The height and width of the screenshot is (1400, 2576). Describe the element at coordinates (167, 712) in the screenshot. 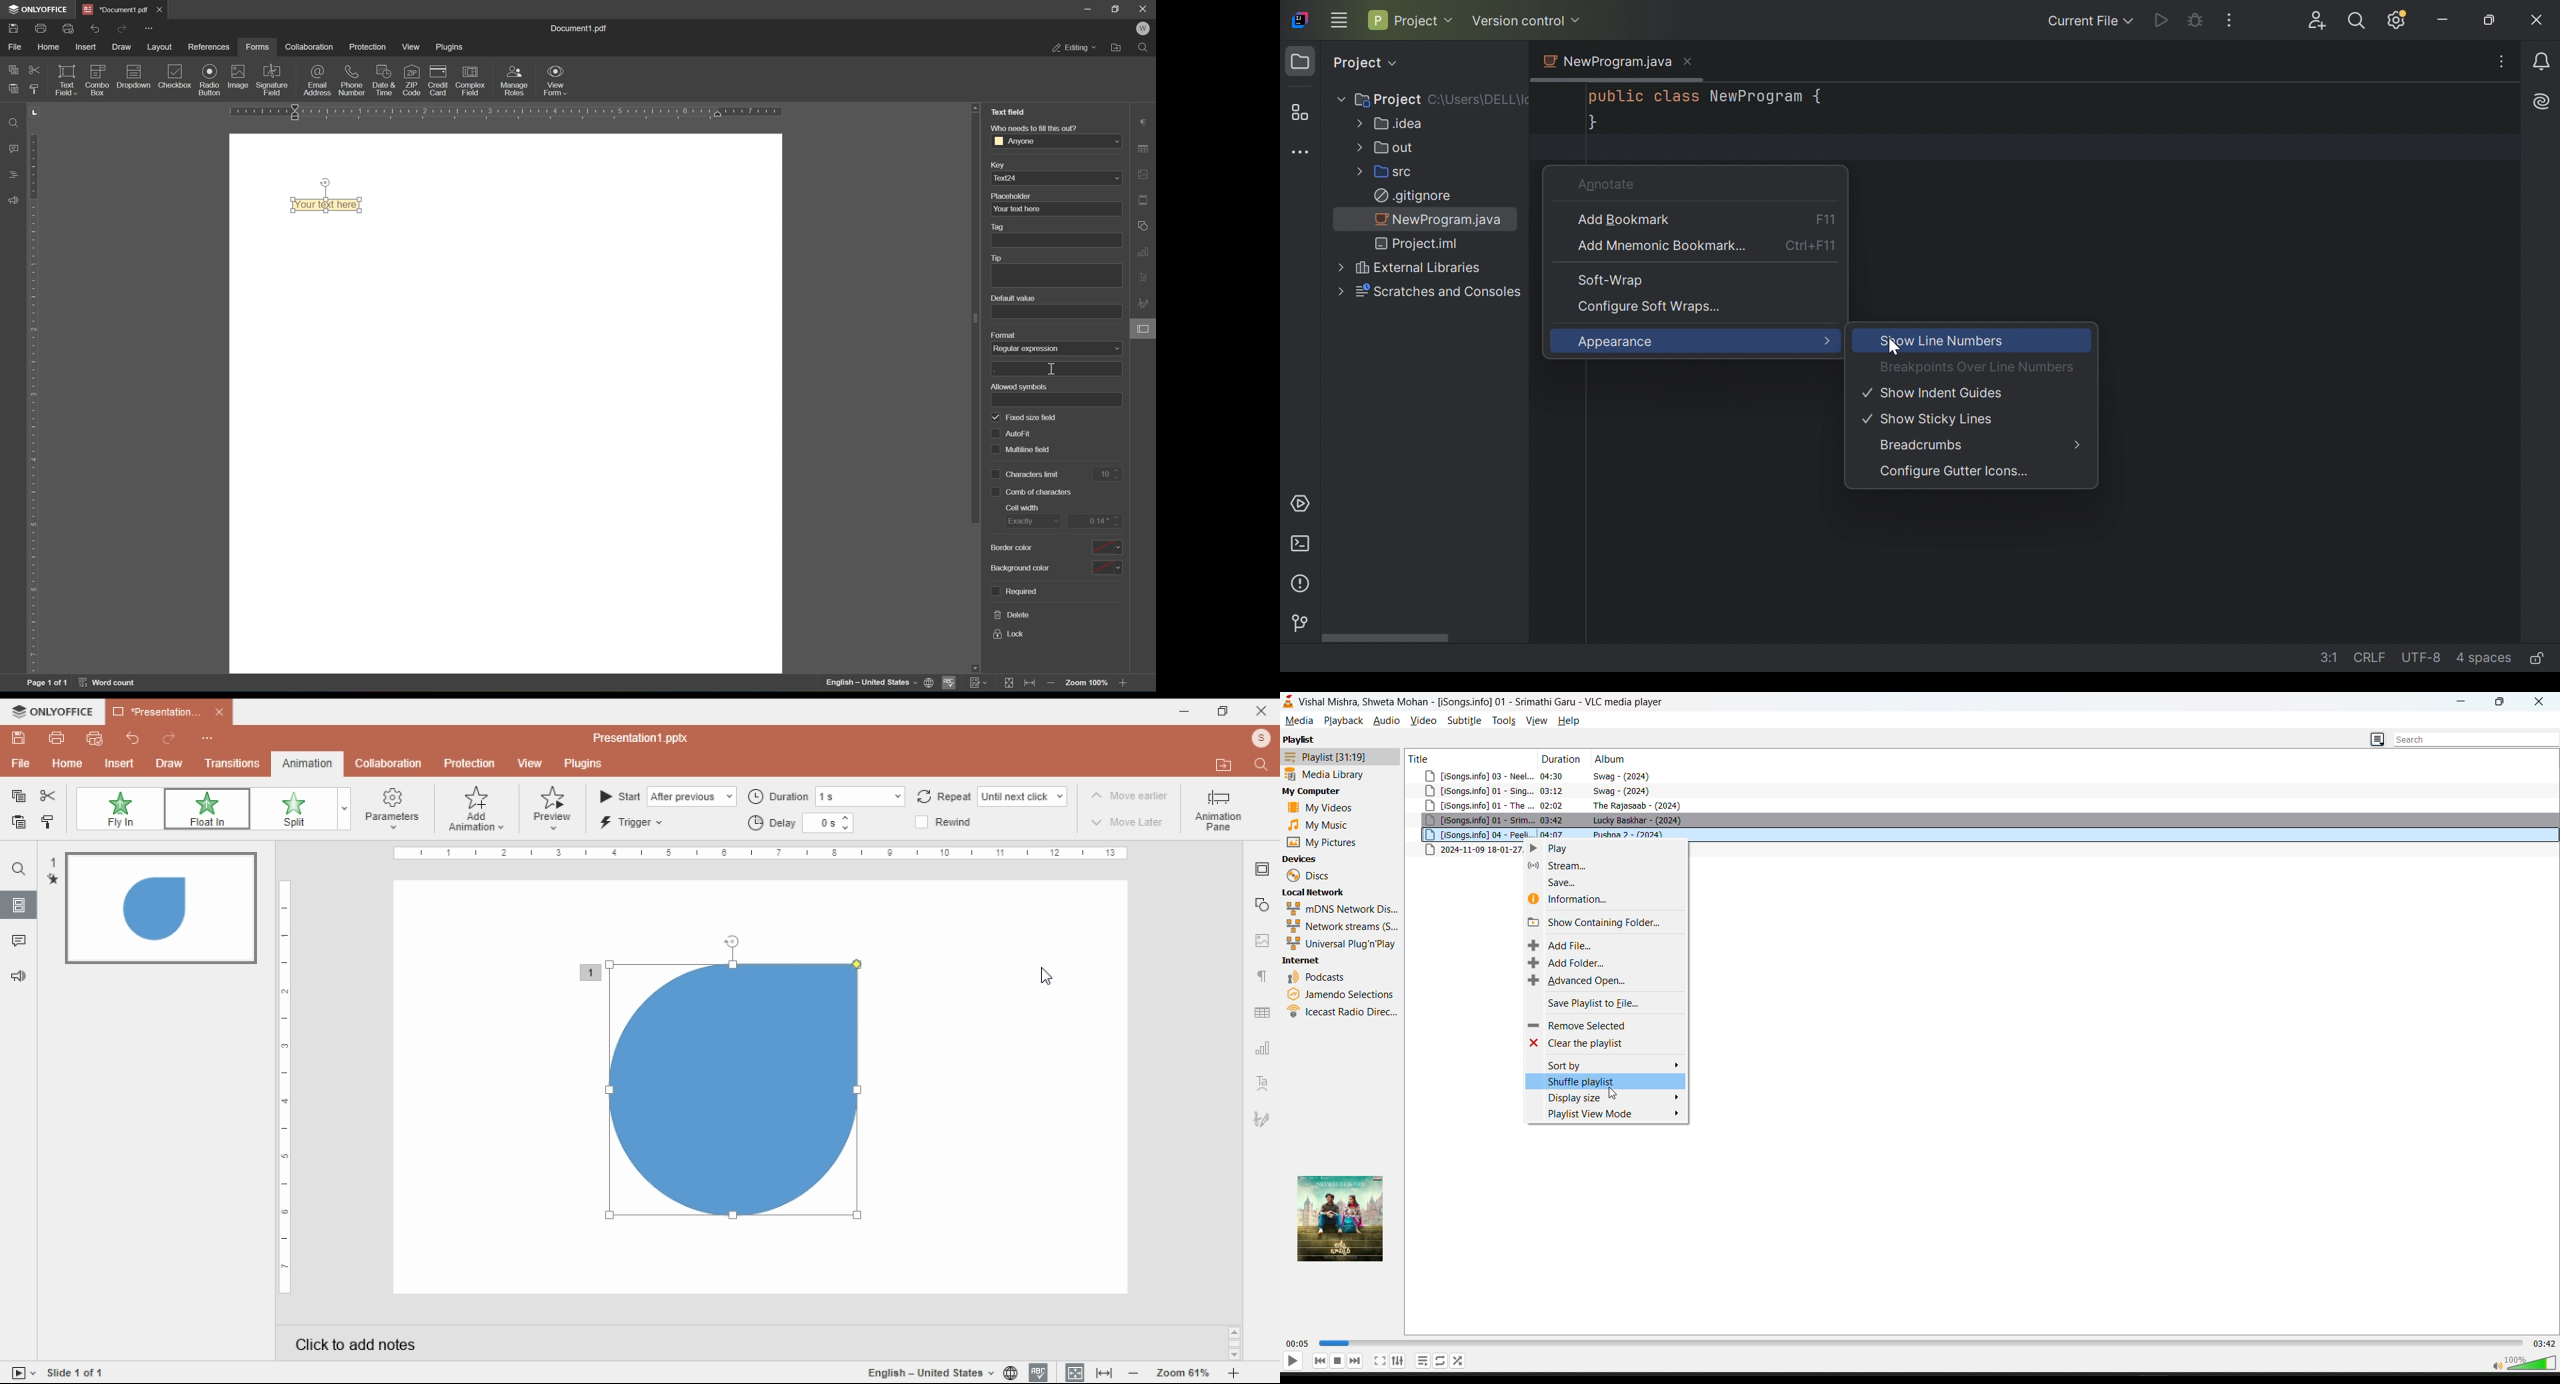

I see `presentation` at that location.